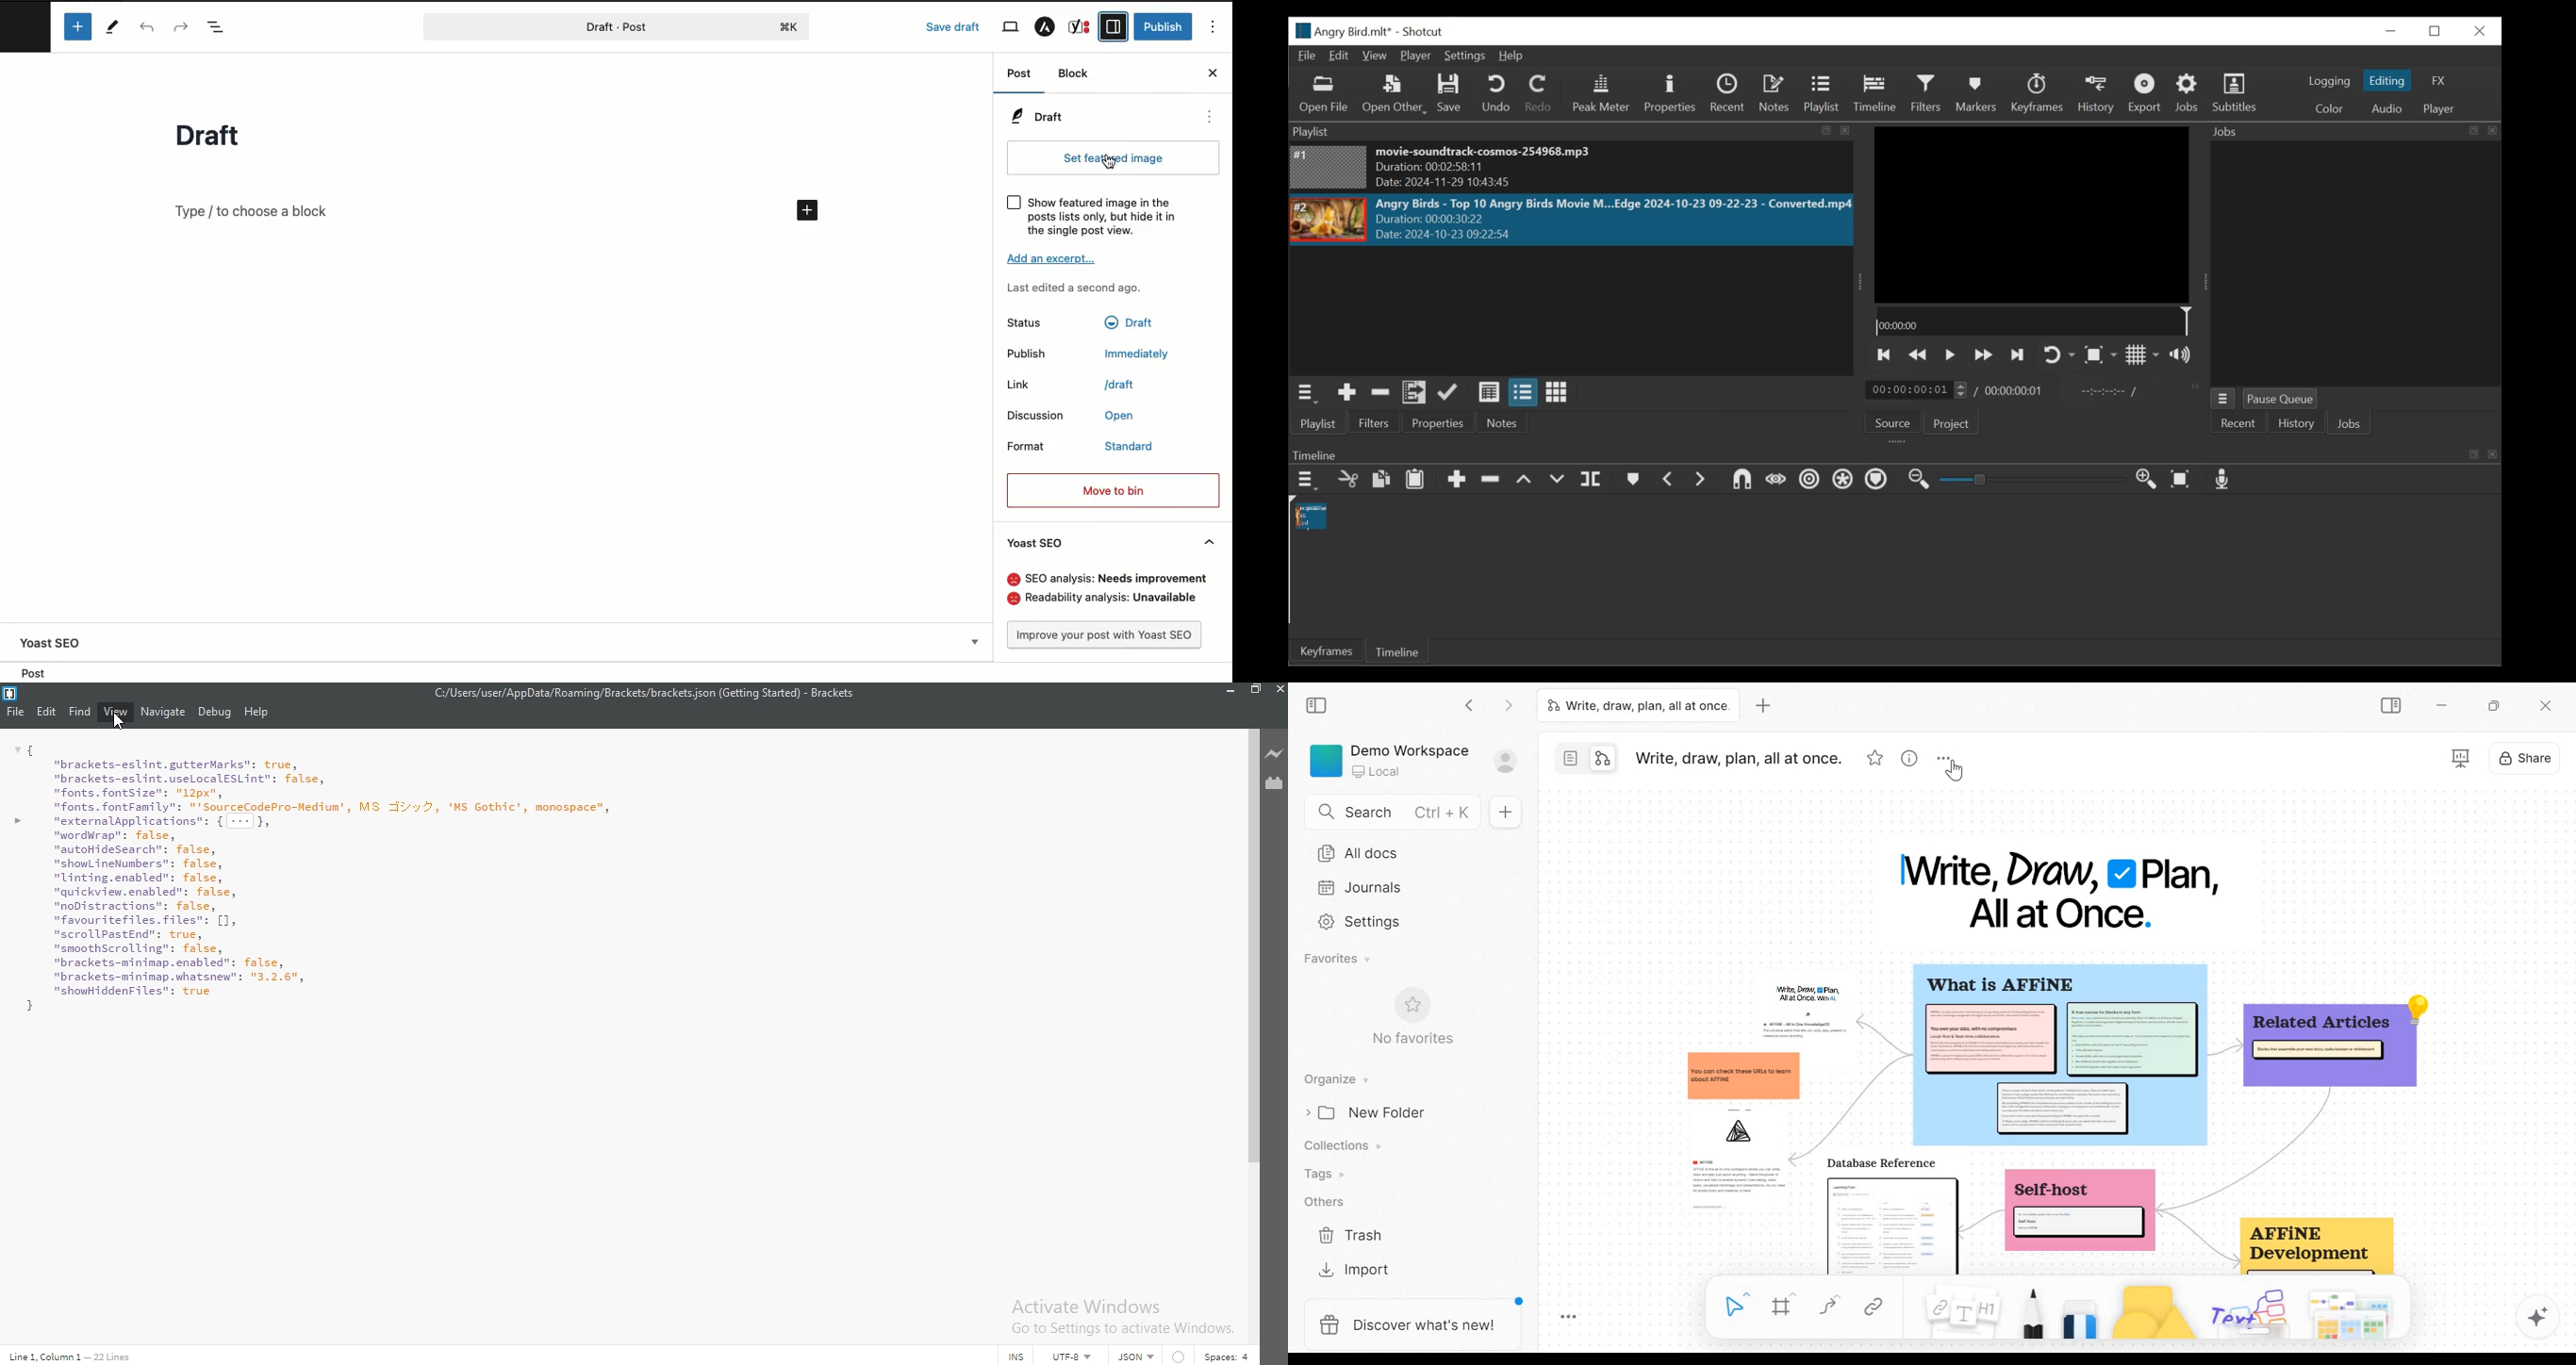 The width and height of the screenshot is (2576, 1372). I want to click on logging, so click(2330, 81).